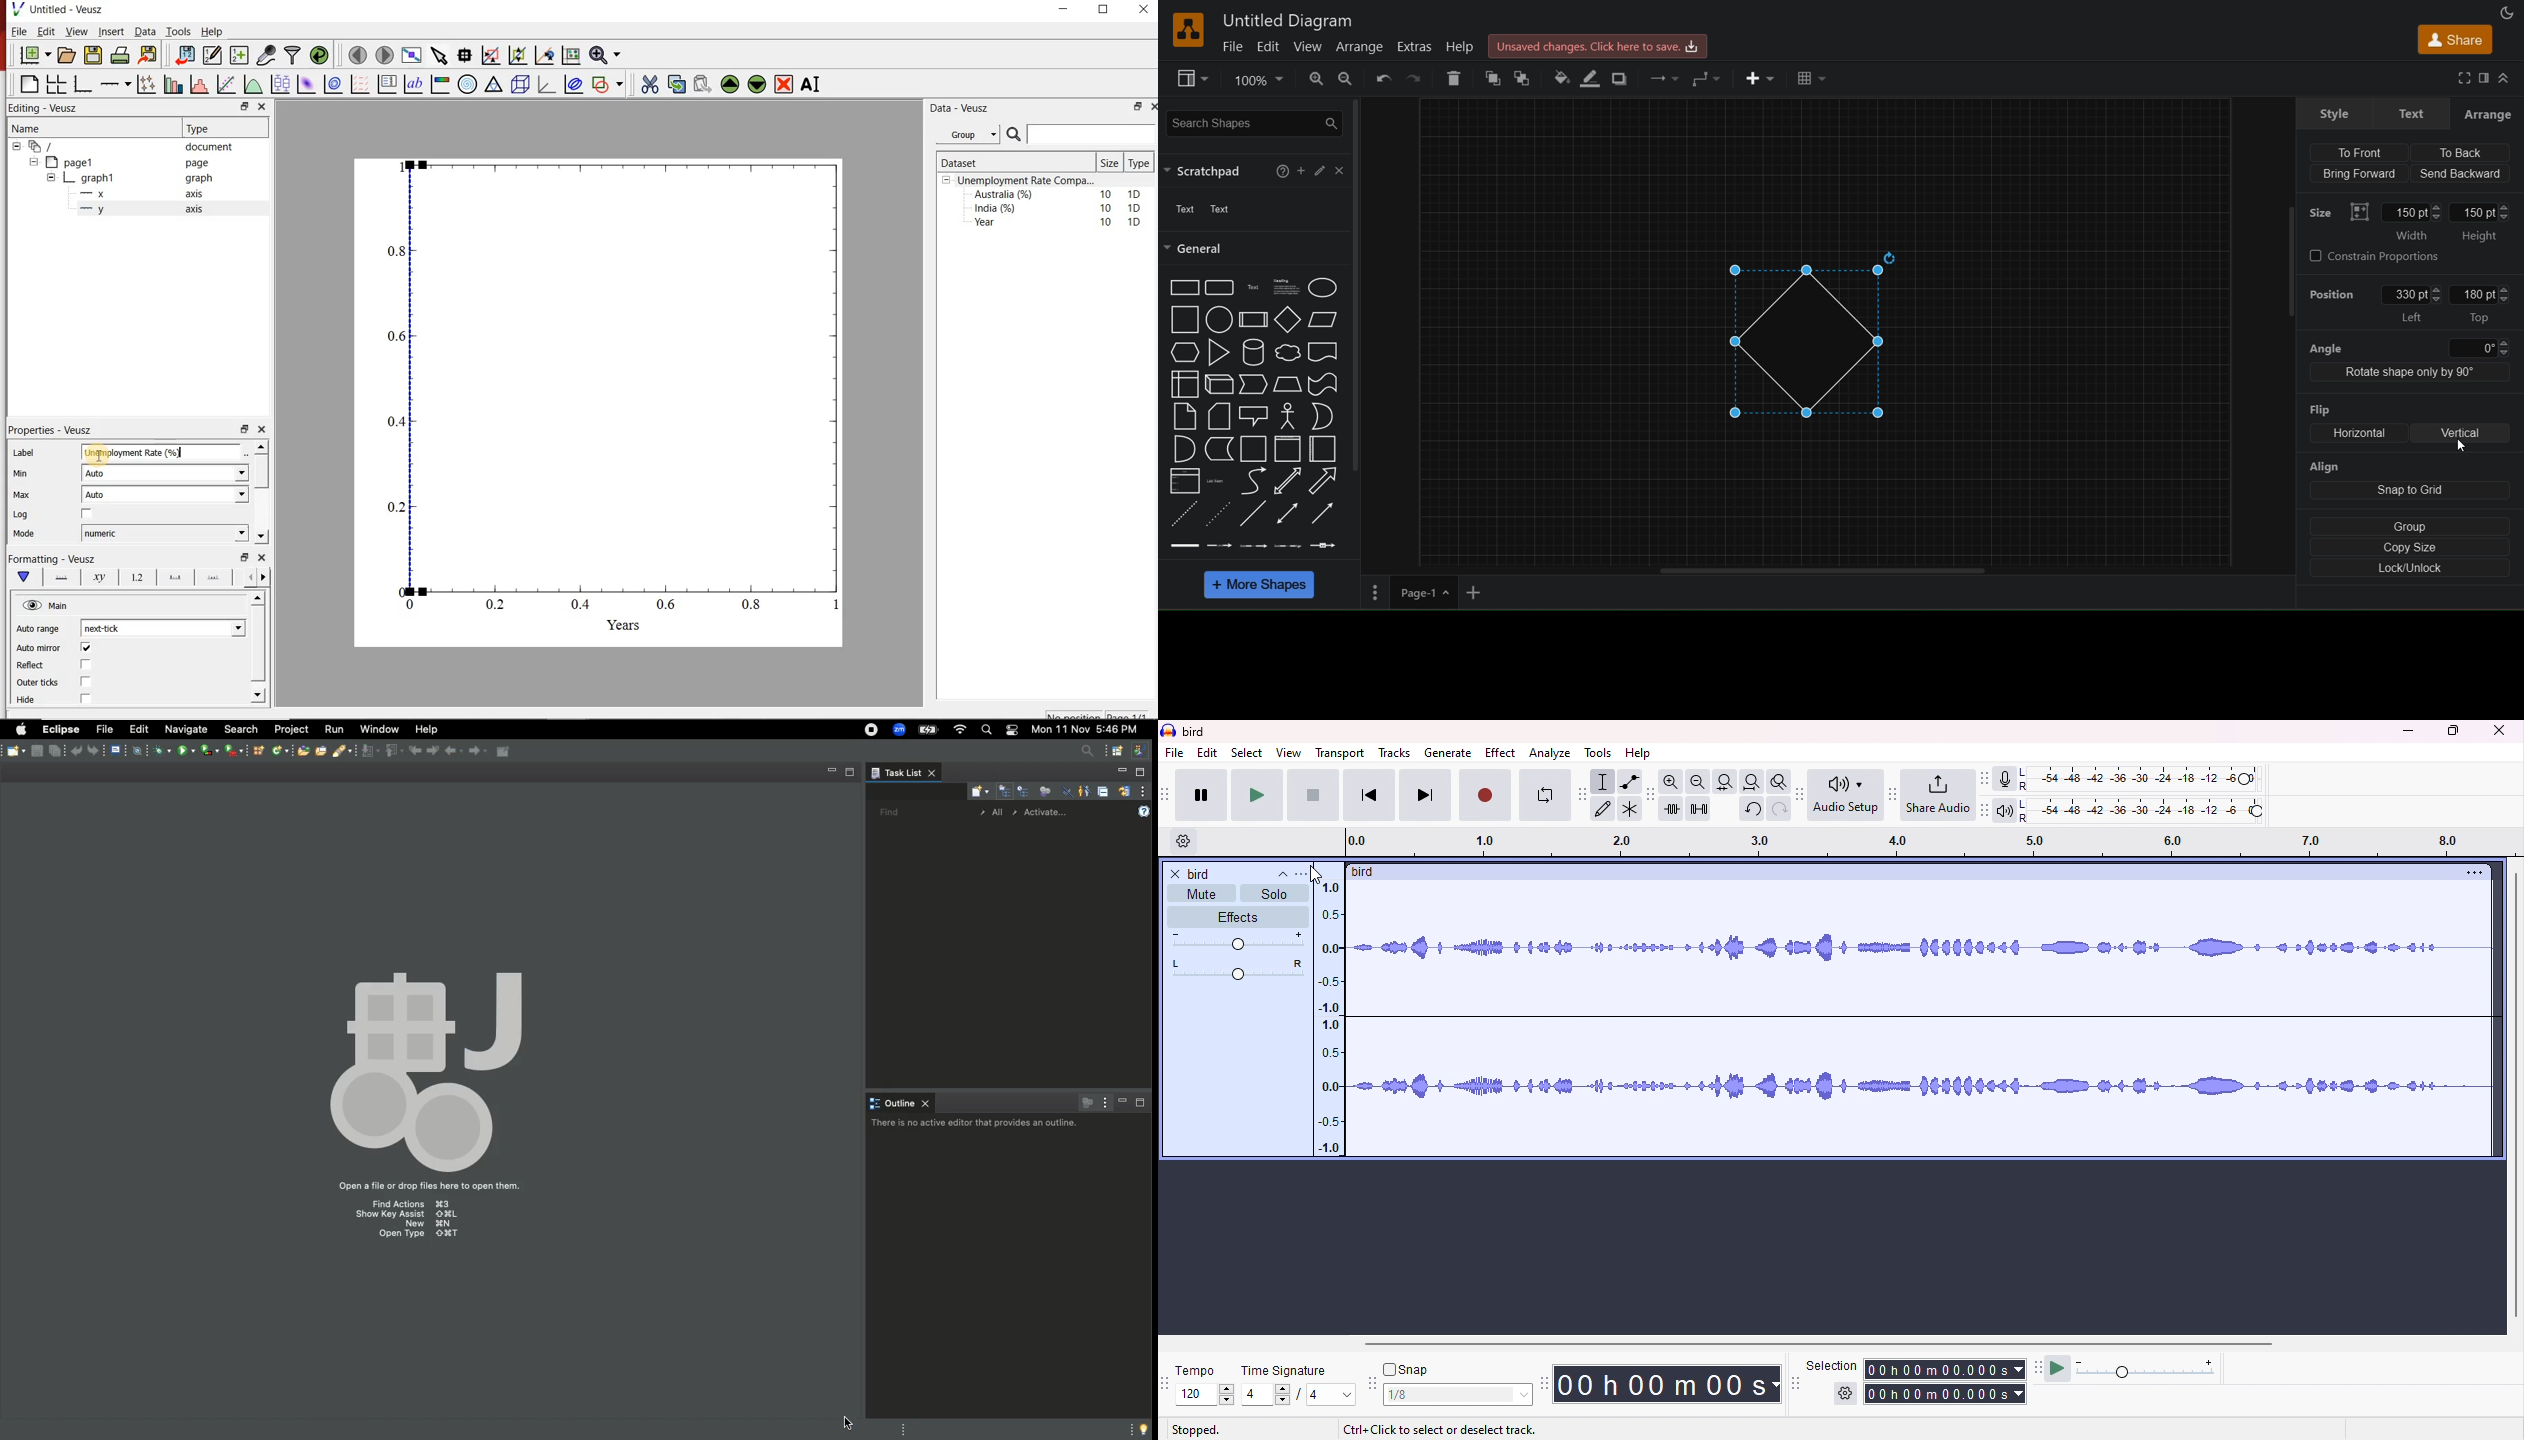  Describe the element at coordinates (1275, 894) in the screenshot. I see `solo` at that location.